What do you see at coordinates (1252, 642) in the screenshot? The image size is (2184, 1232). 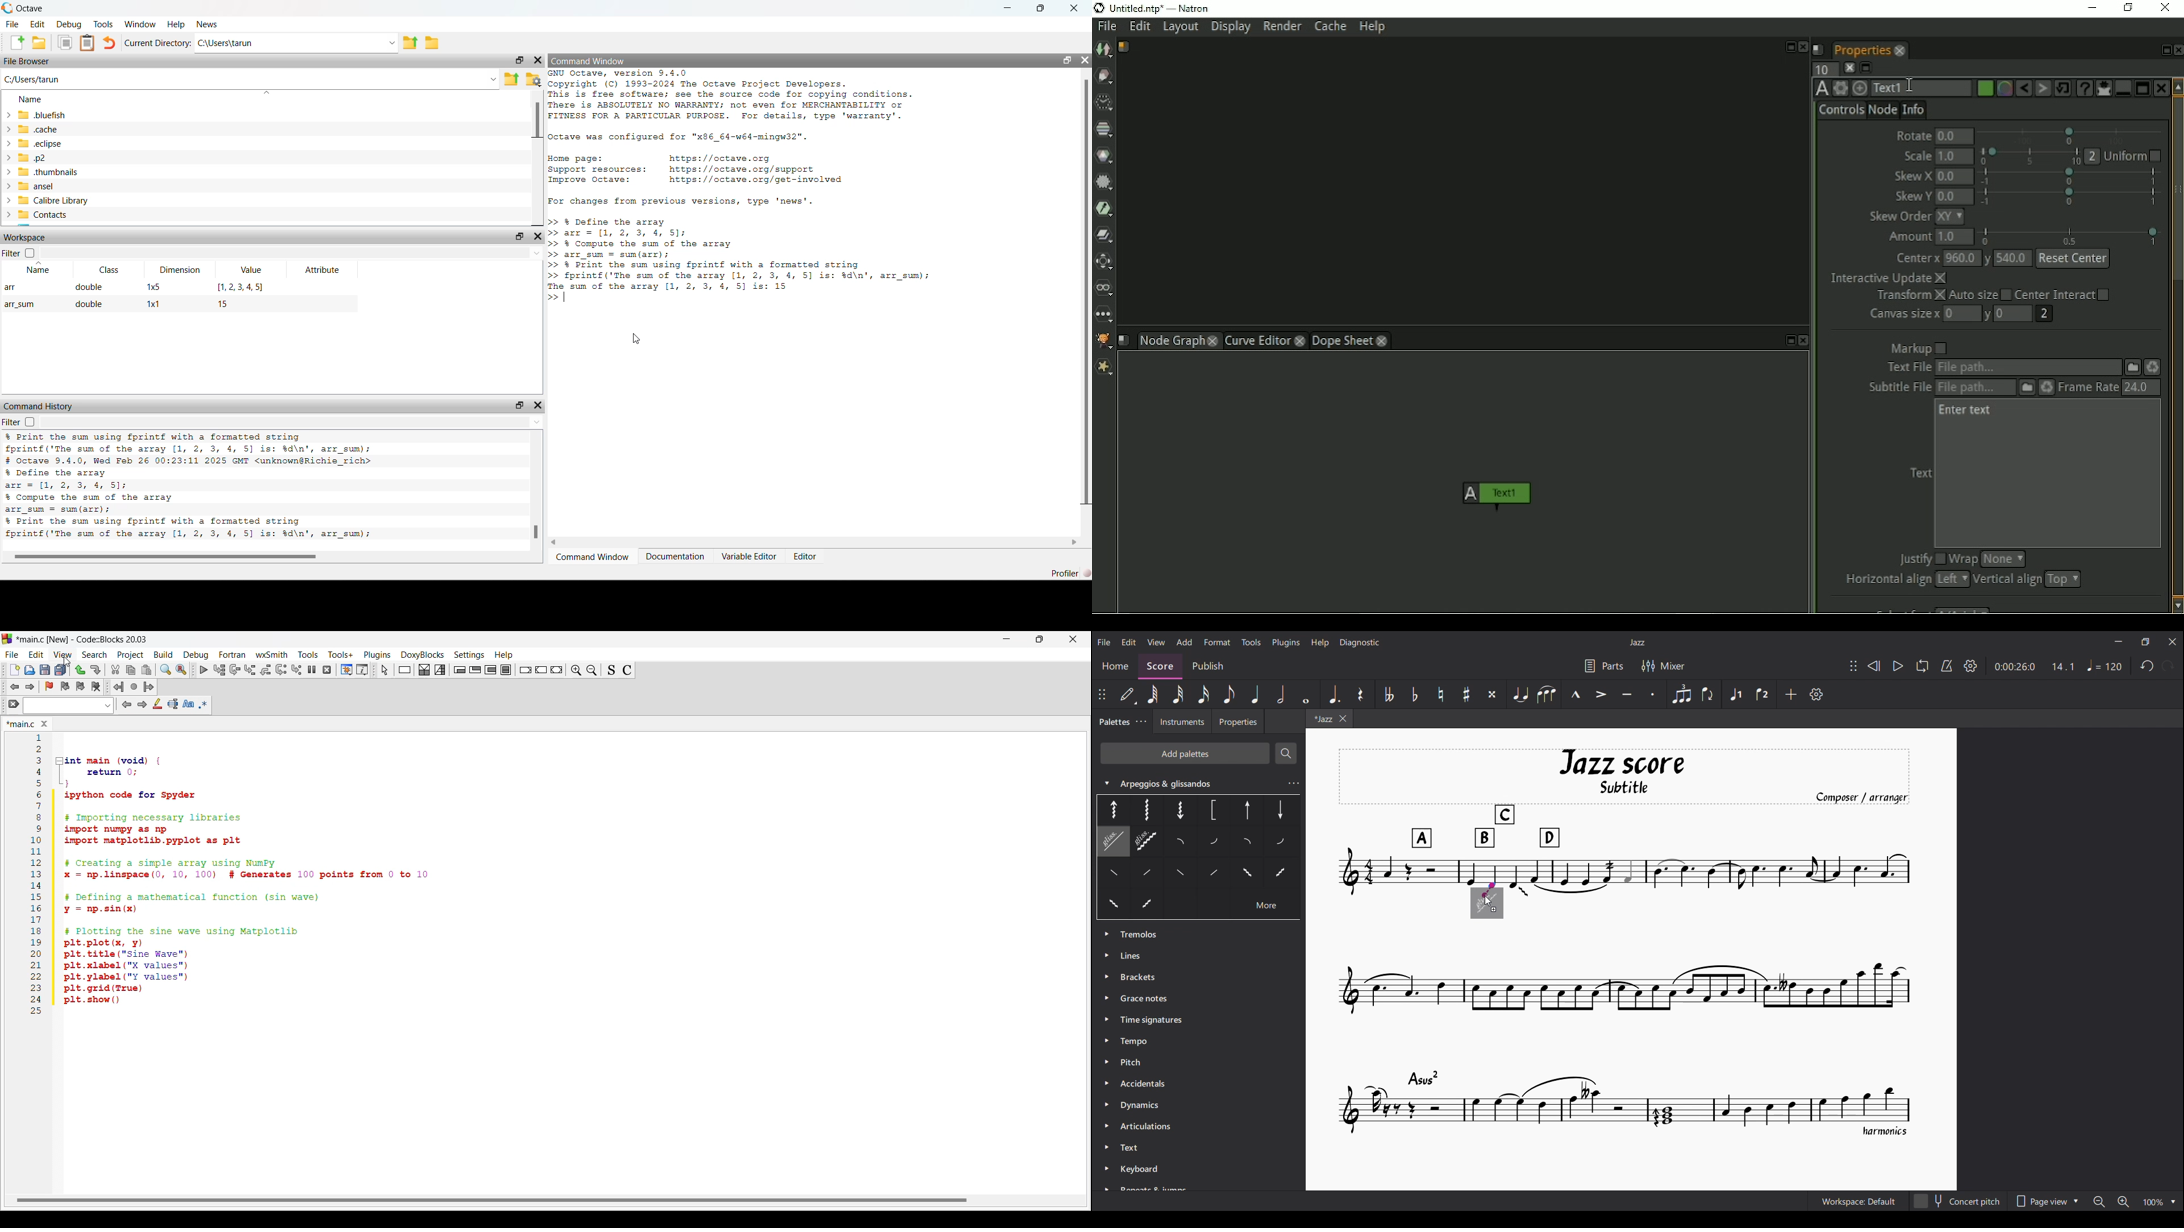 I see `Tools menu` at bounding box center [1252, 642].